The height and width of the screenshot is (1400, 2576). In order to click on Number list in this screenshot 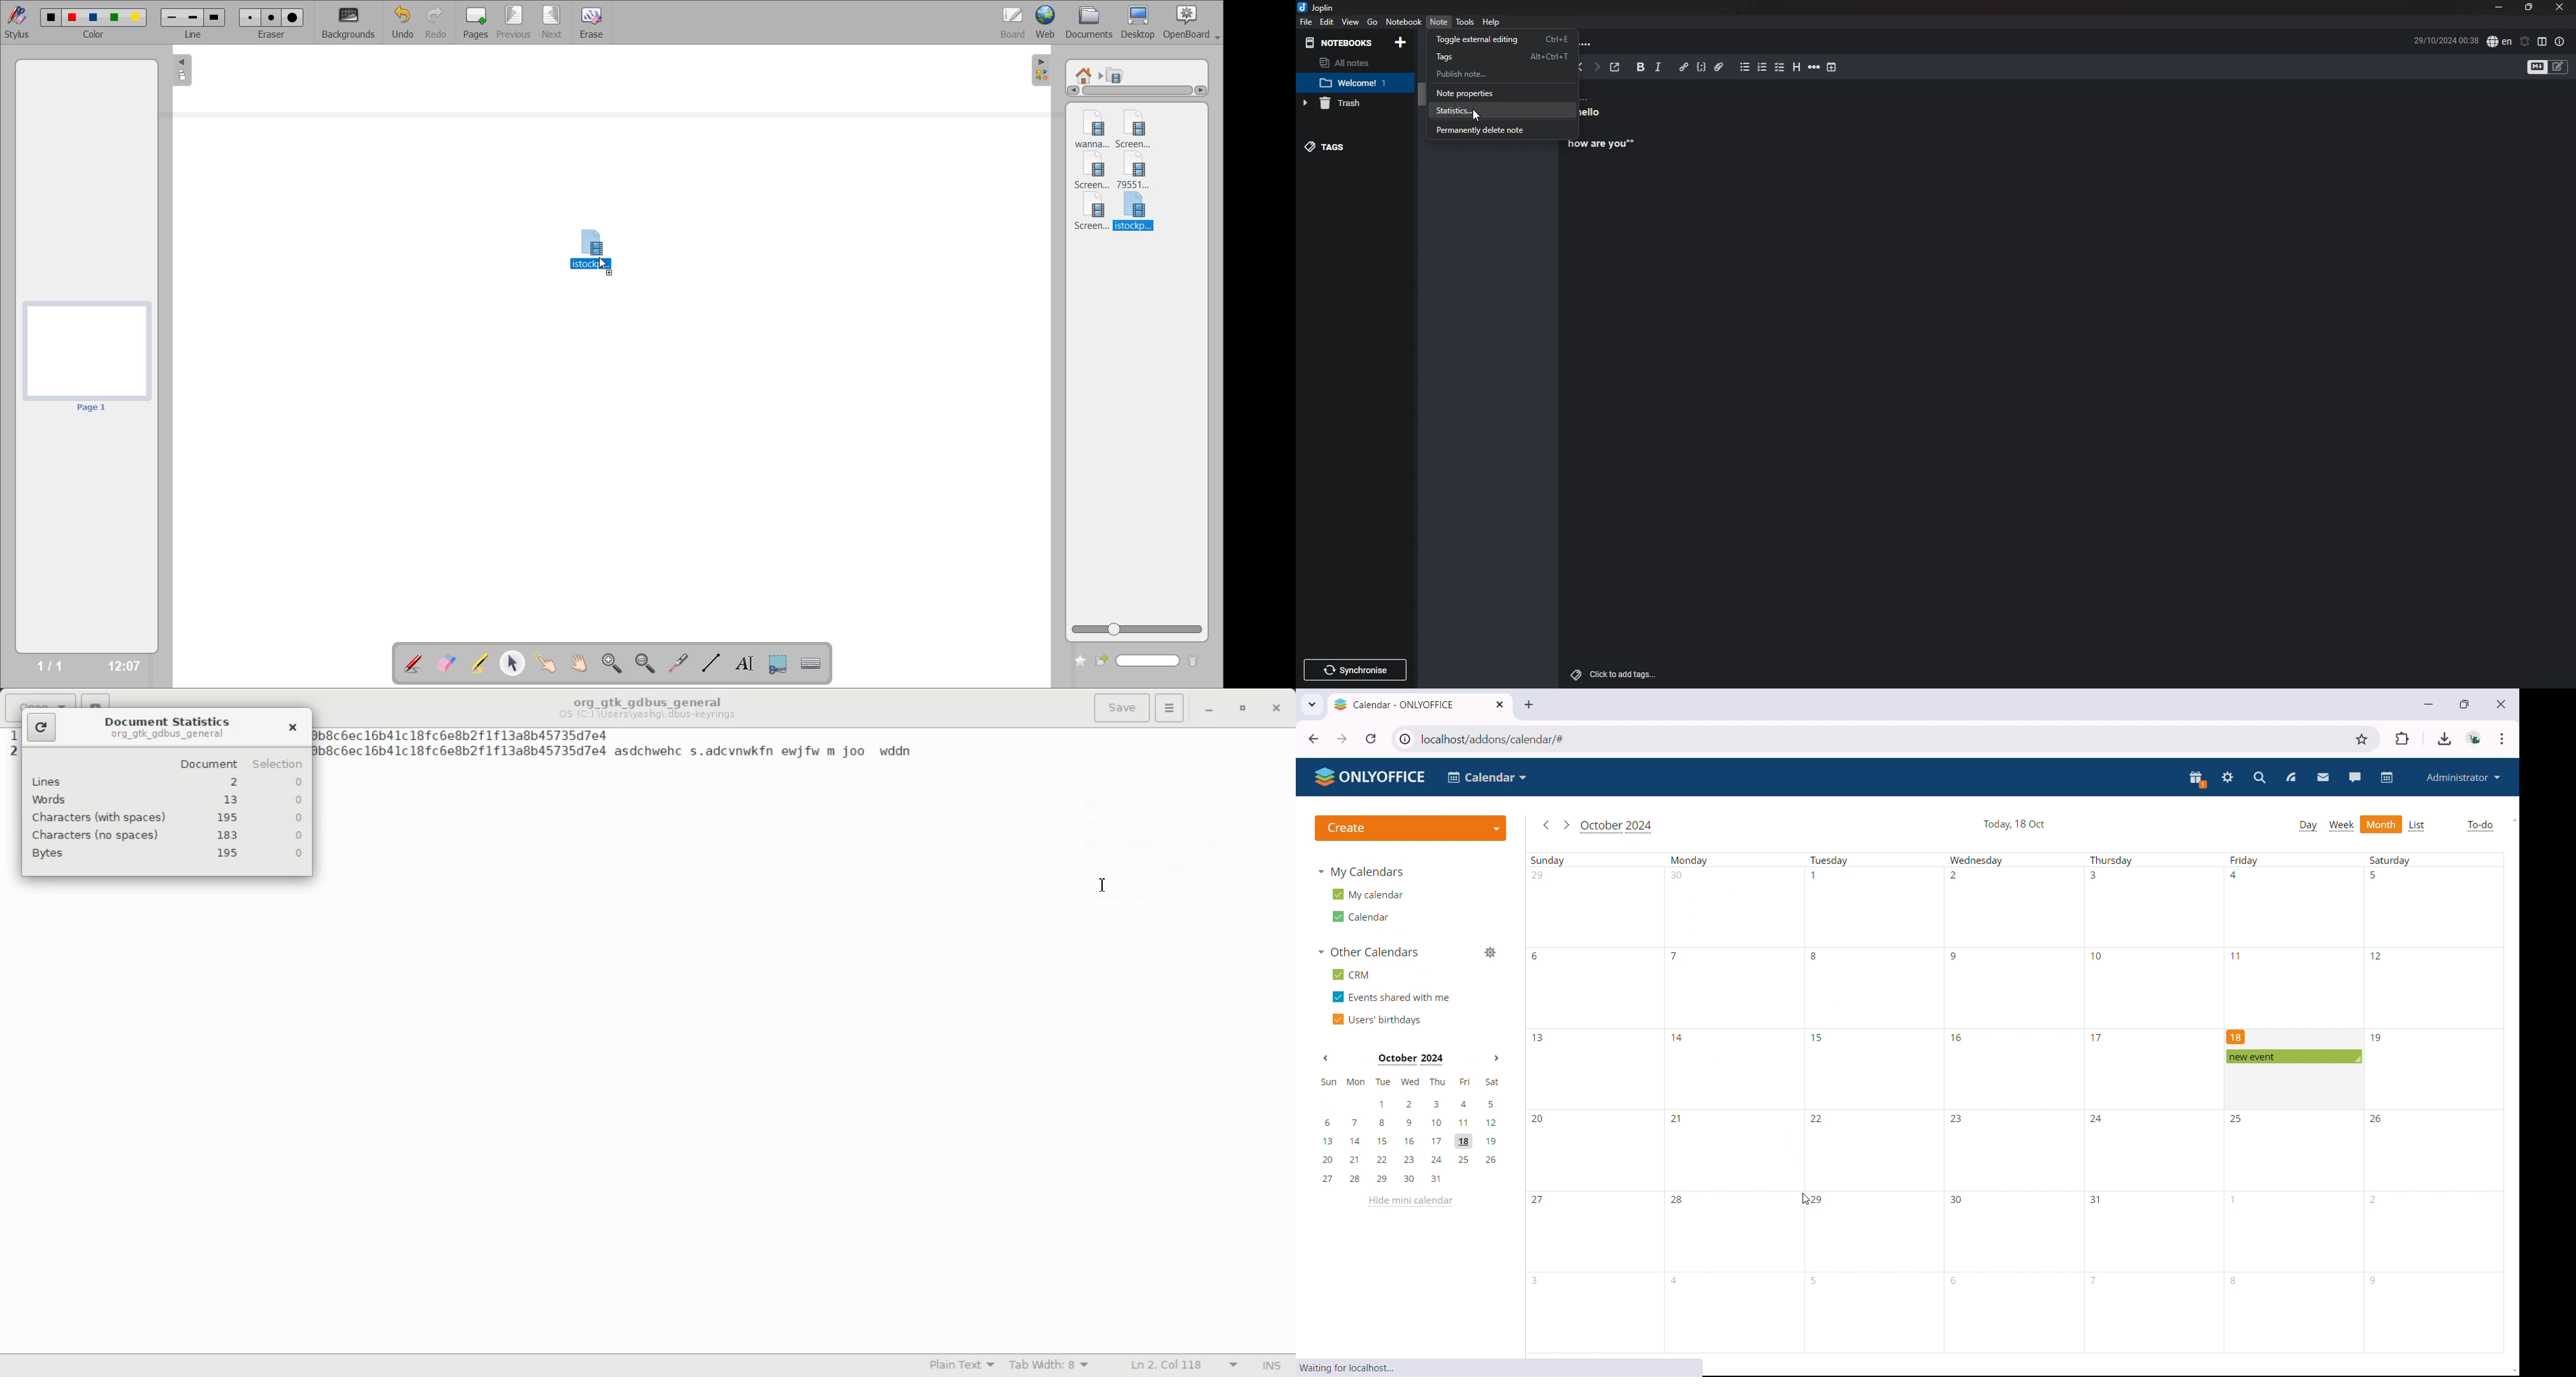, I will do `click(1763, 67)`.